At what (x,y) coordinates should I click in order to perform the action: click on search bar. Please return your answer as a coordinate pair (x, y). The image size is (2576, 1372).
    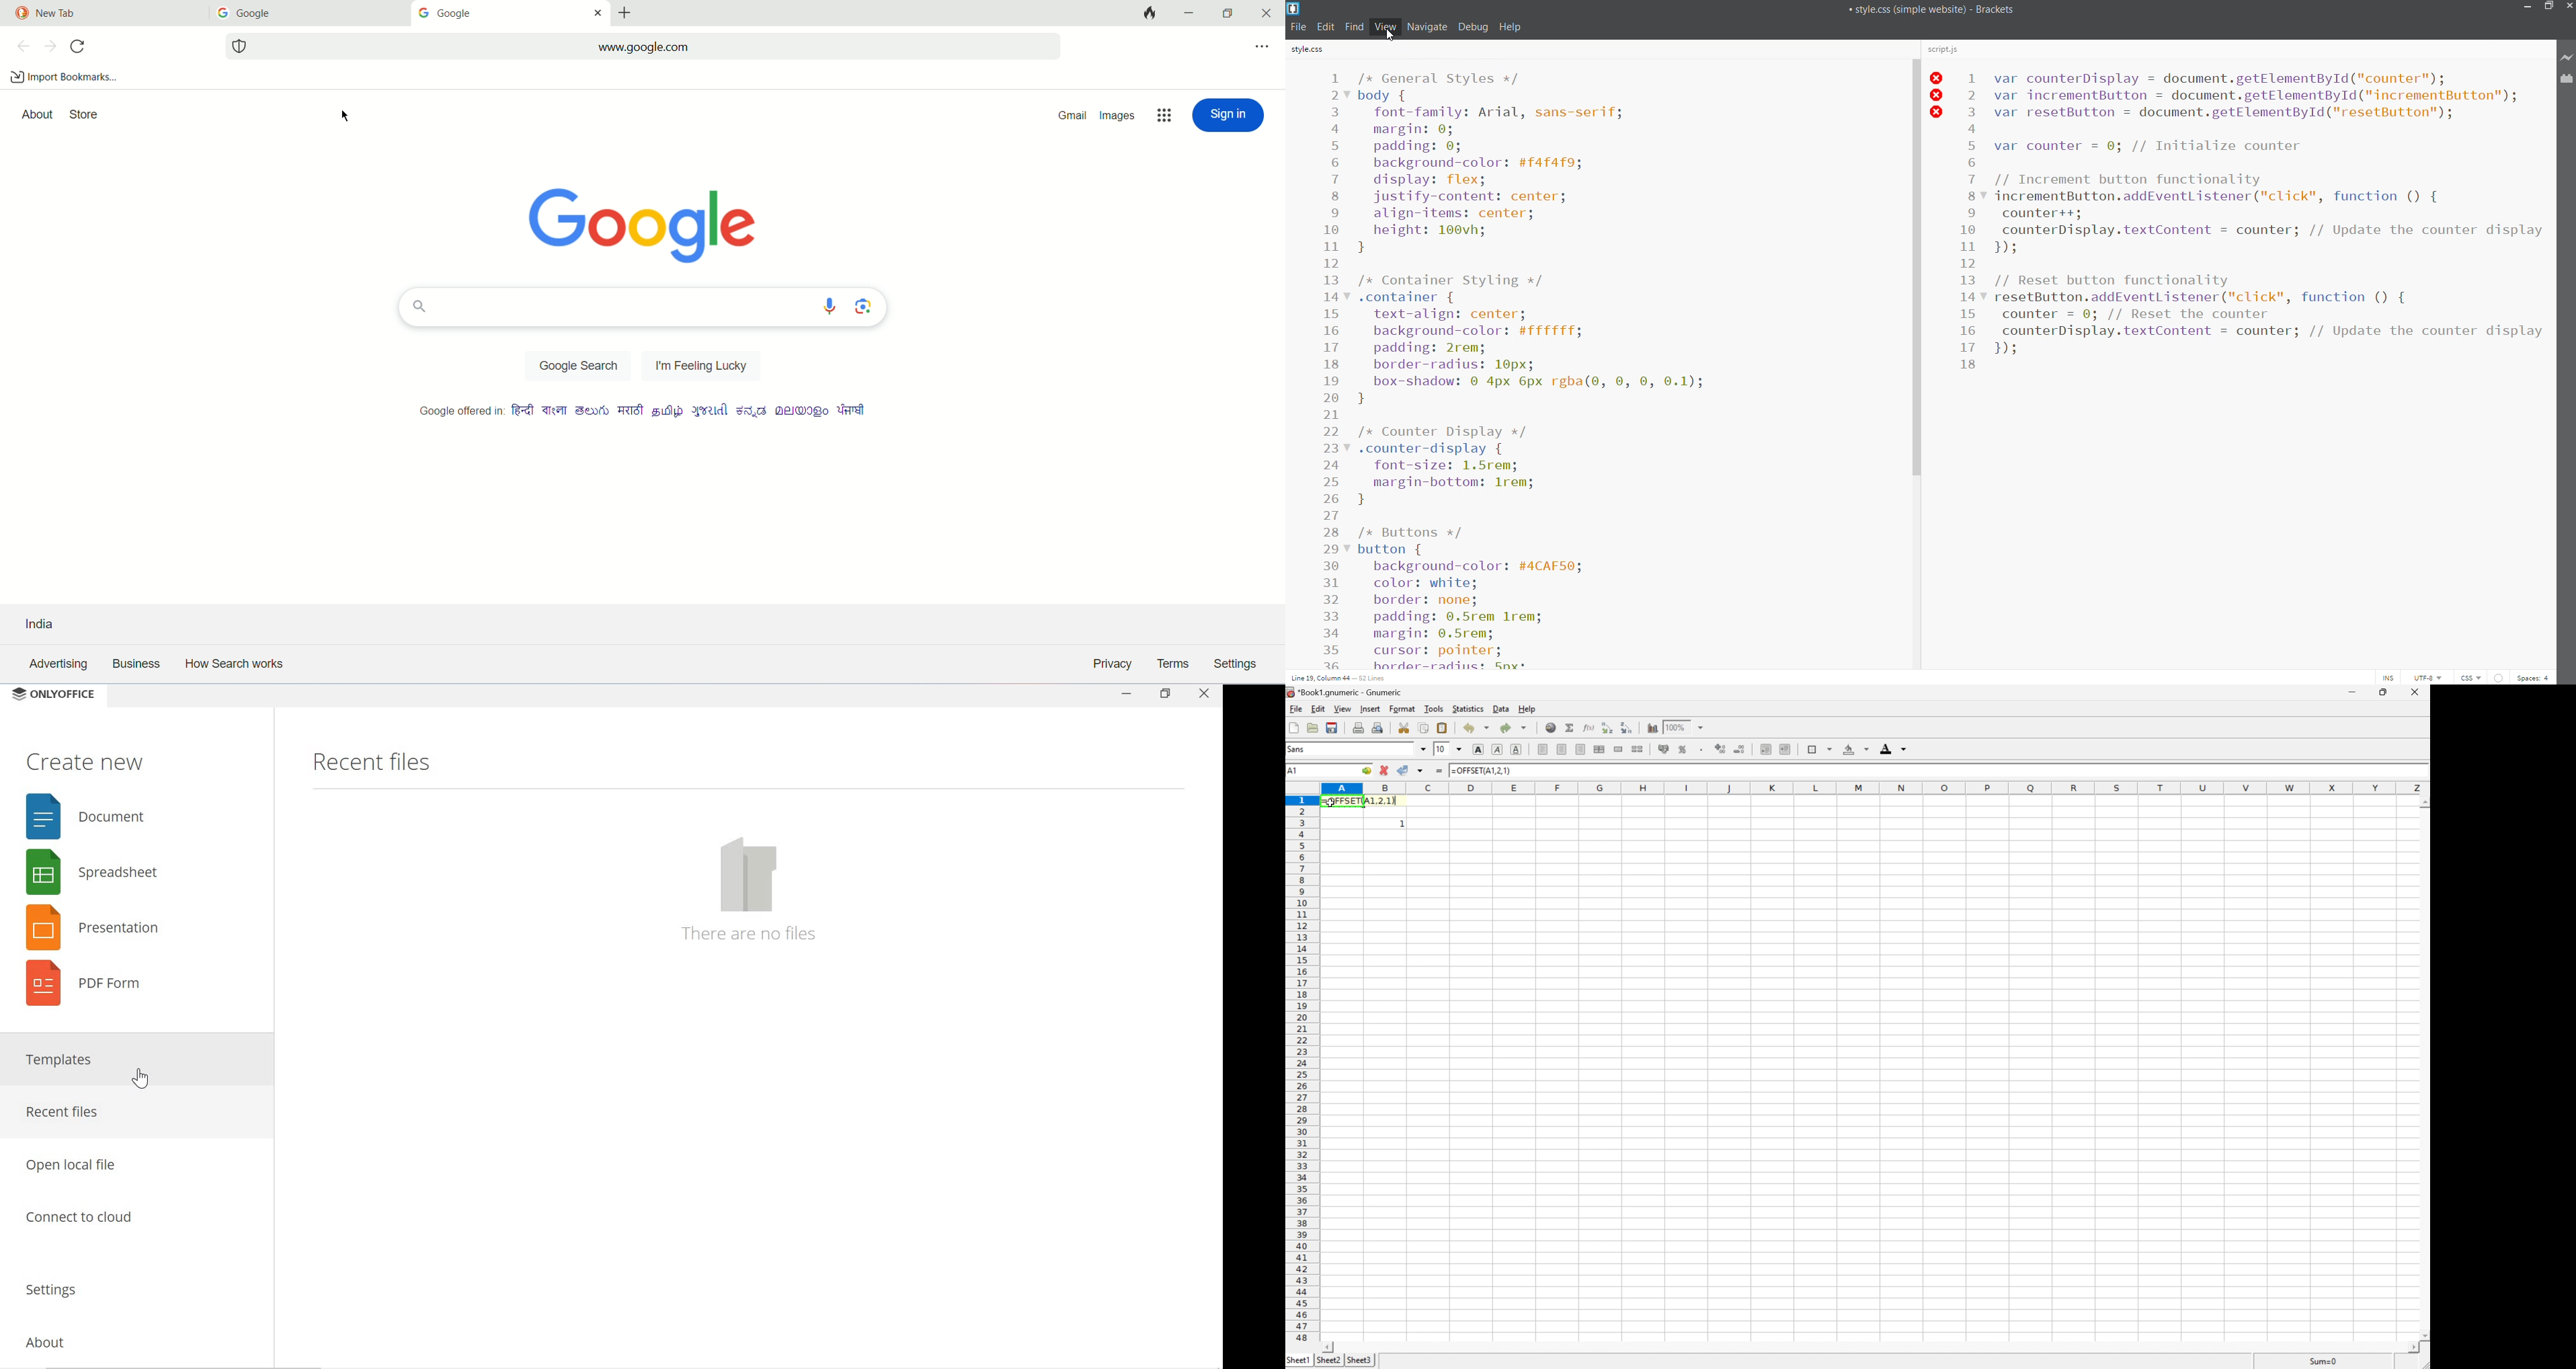
    Looking at the image, I should click on (599, 307).